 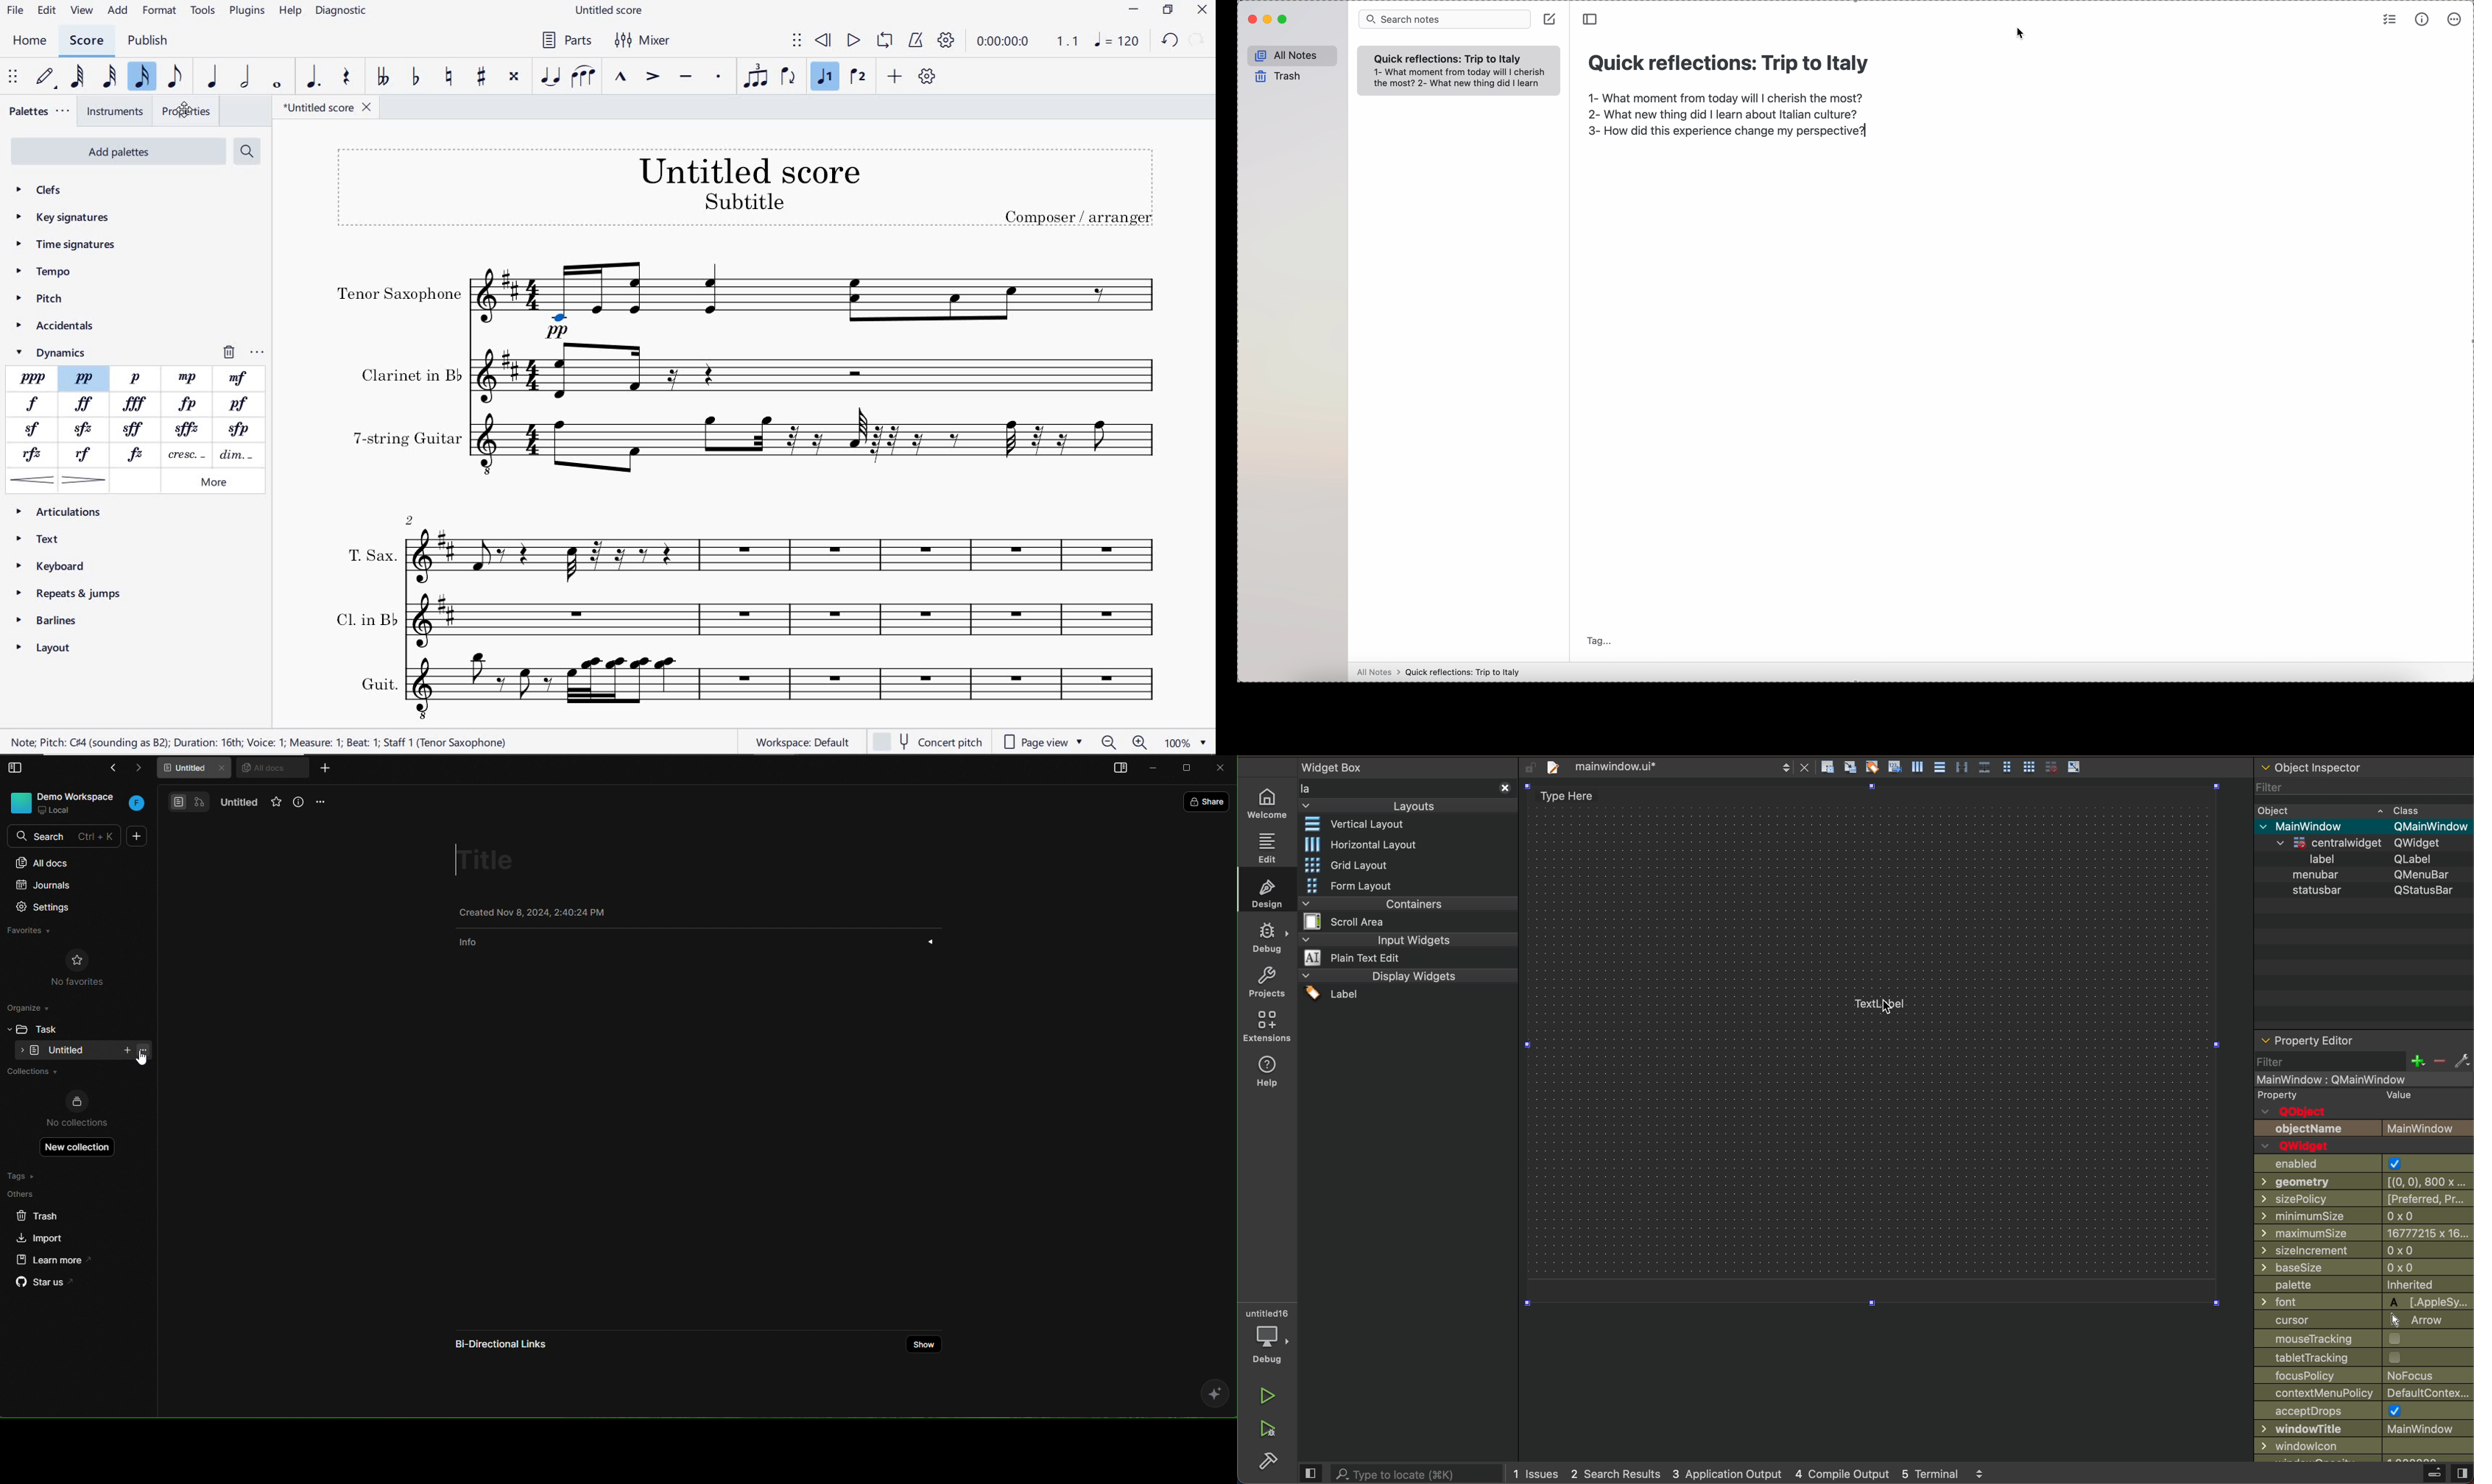 What do you see at coordinates (918, 41) in the screenshot?
I see `METRONOME` at bounding box center [918, 41].